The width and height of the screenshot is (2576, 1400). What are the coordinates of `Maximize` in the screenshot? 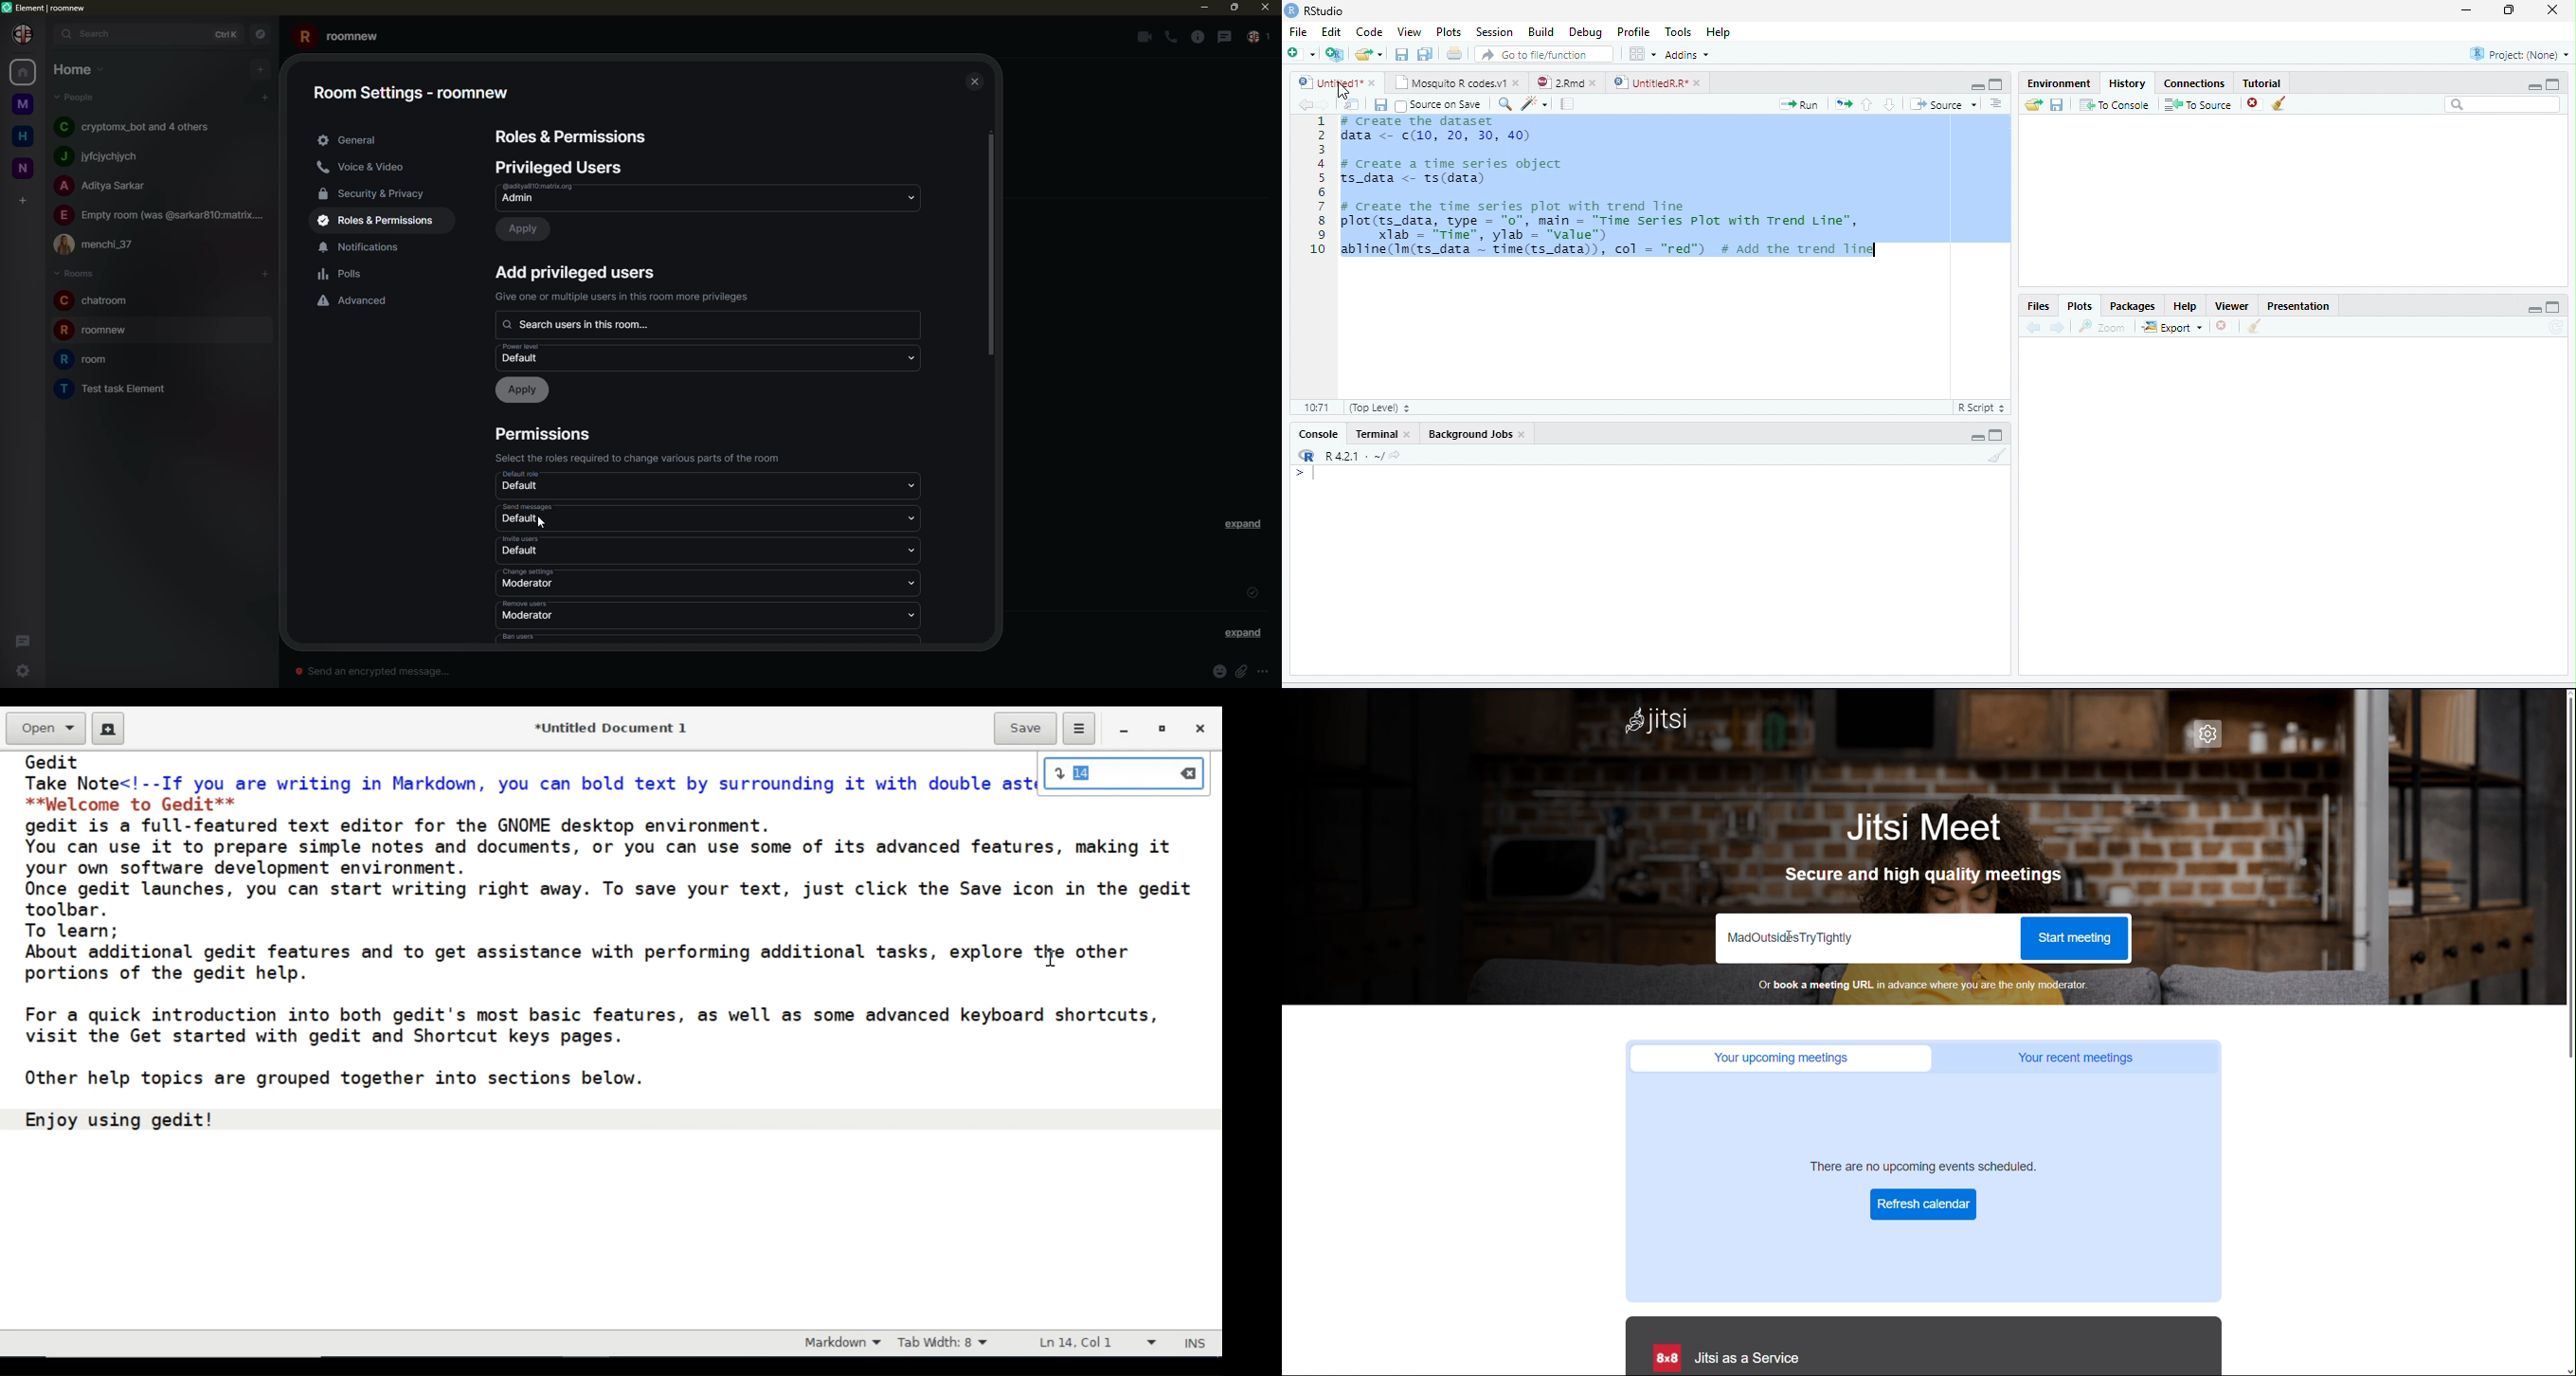 It's located at (2554, 307).